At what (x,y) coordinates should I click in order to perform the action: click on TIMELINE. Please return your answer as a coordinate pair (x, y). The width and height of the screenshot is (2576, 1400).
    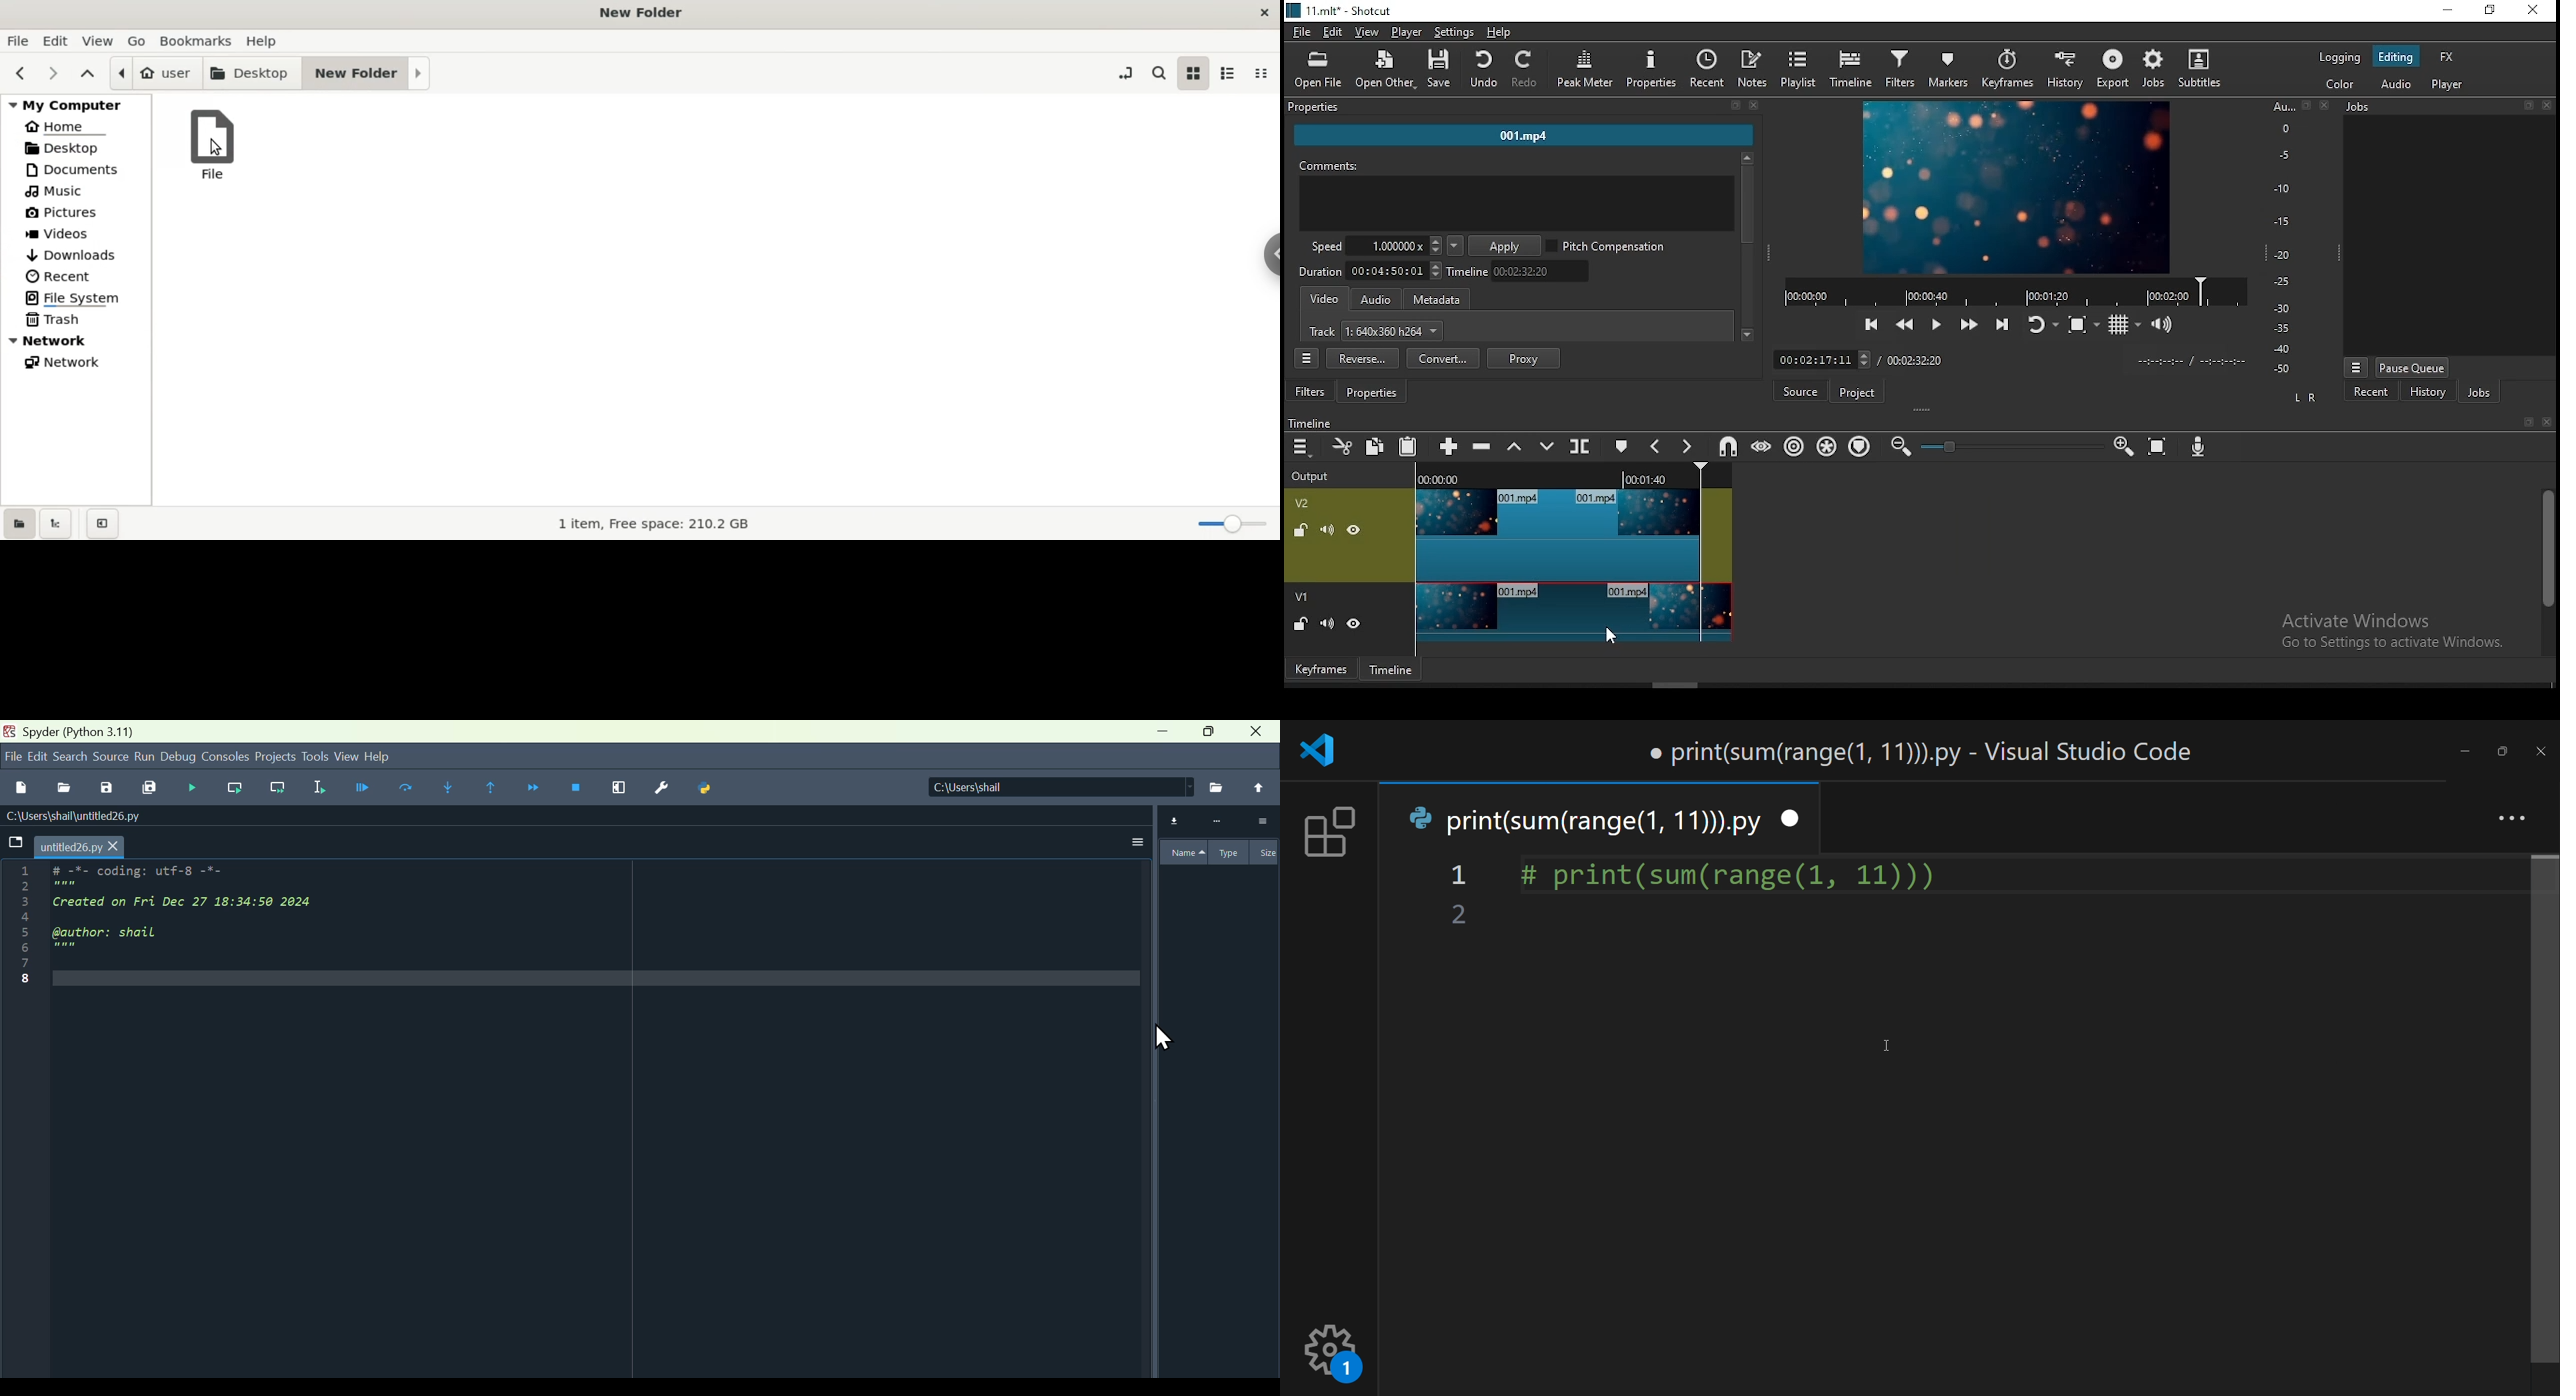
    Looking at the image, I should click on (2014, 291).